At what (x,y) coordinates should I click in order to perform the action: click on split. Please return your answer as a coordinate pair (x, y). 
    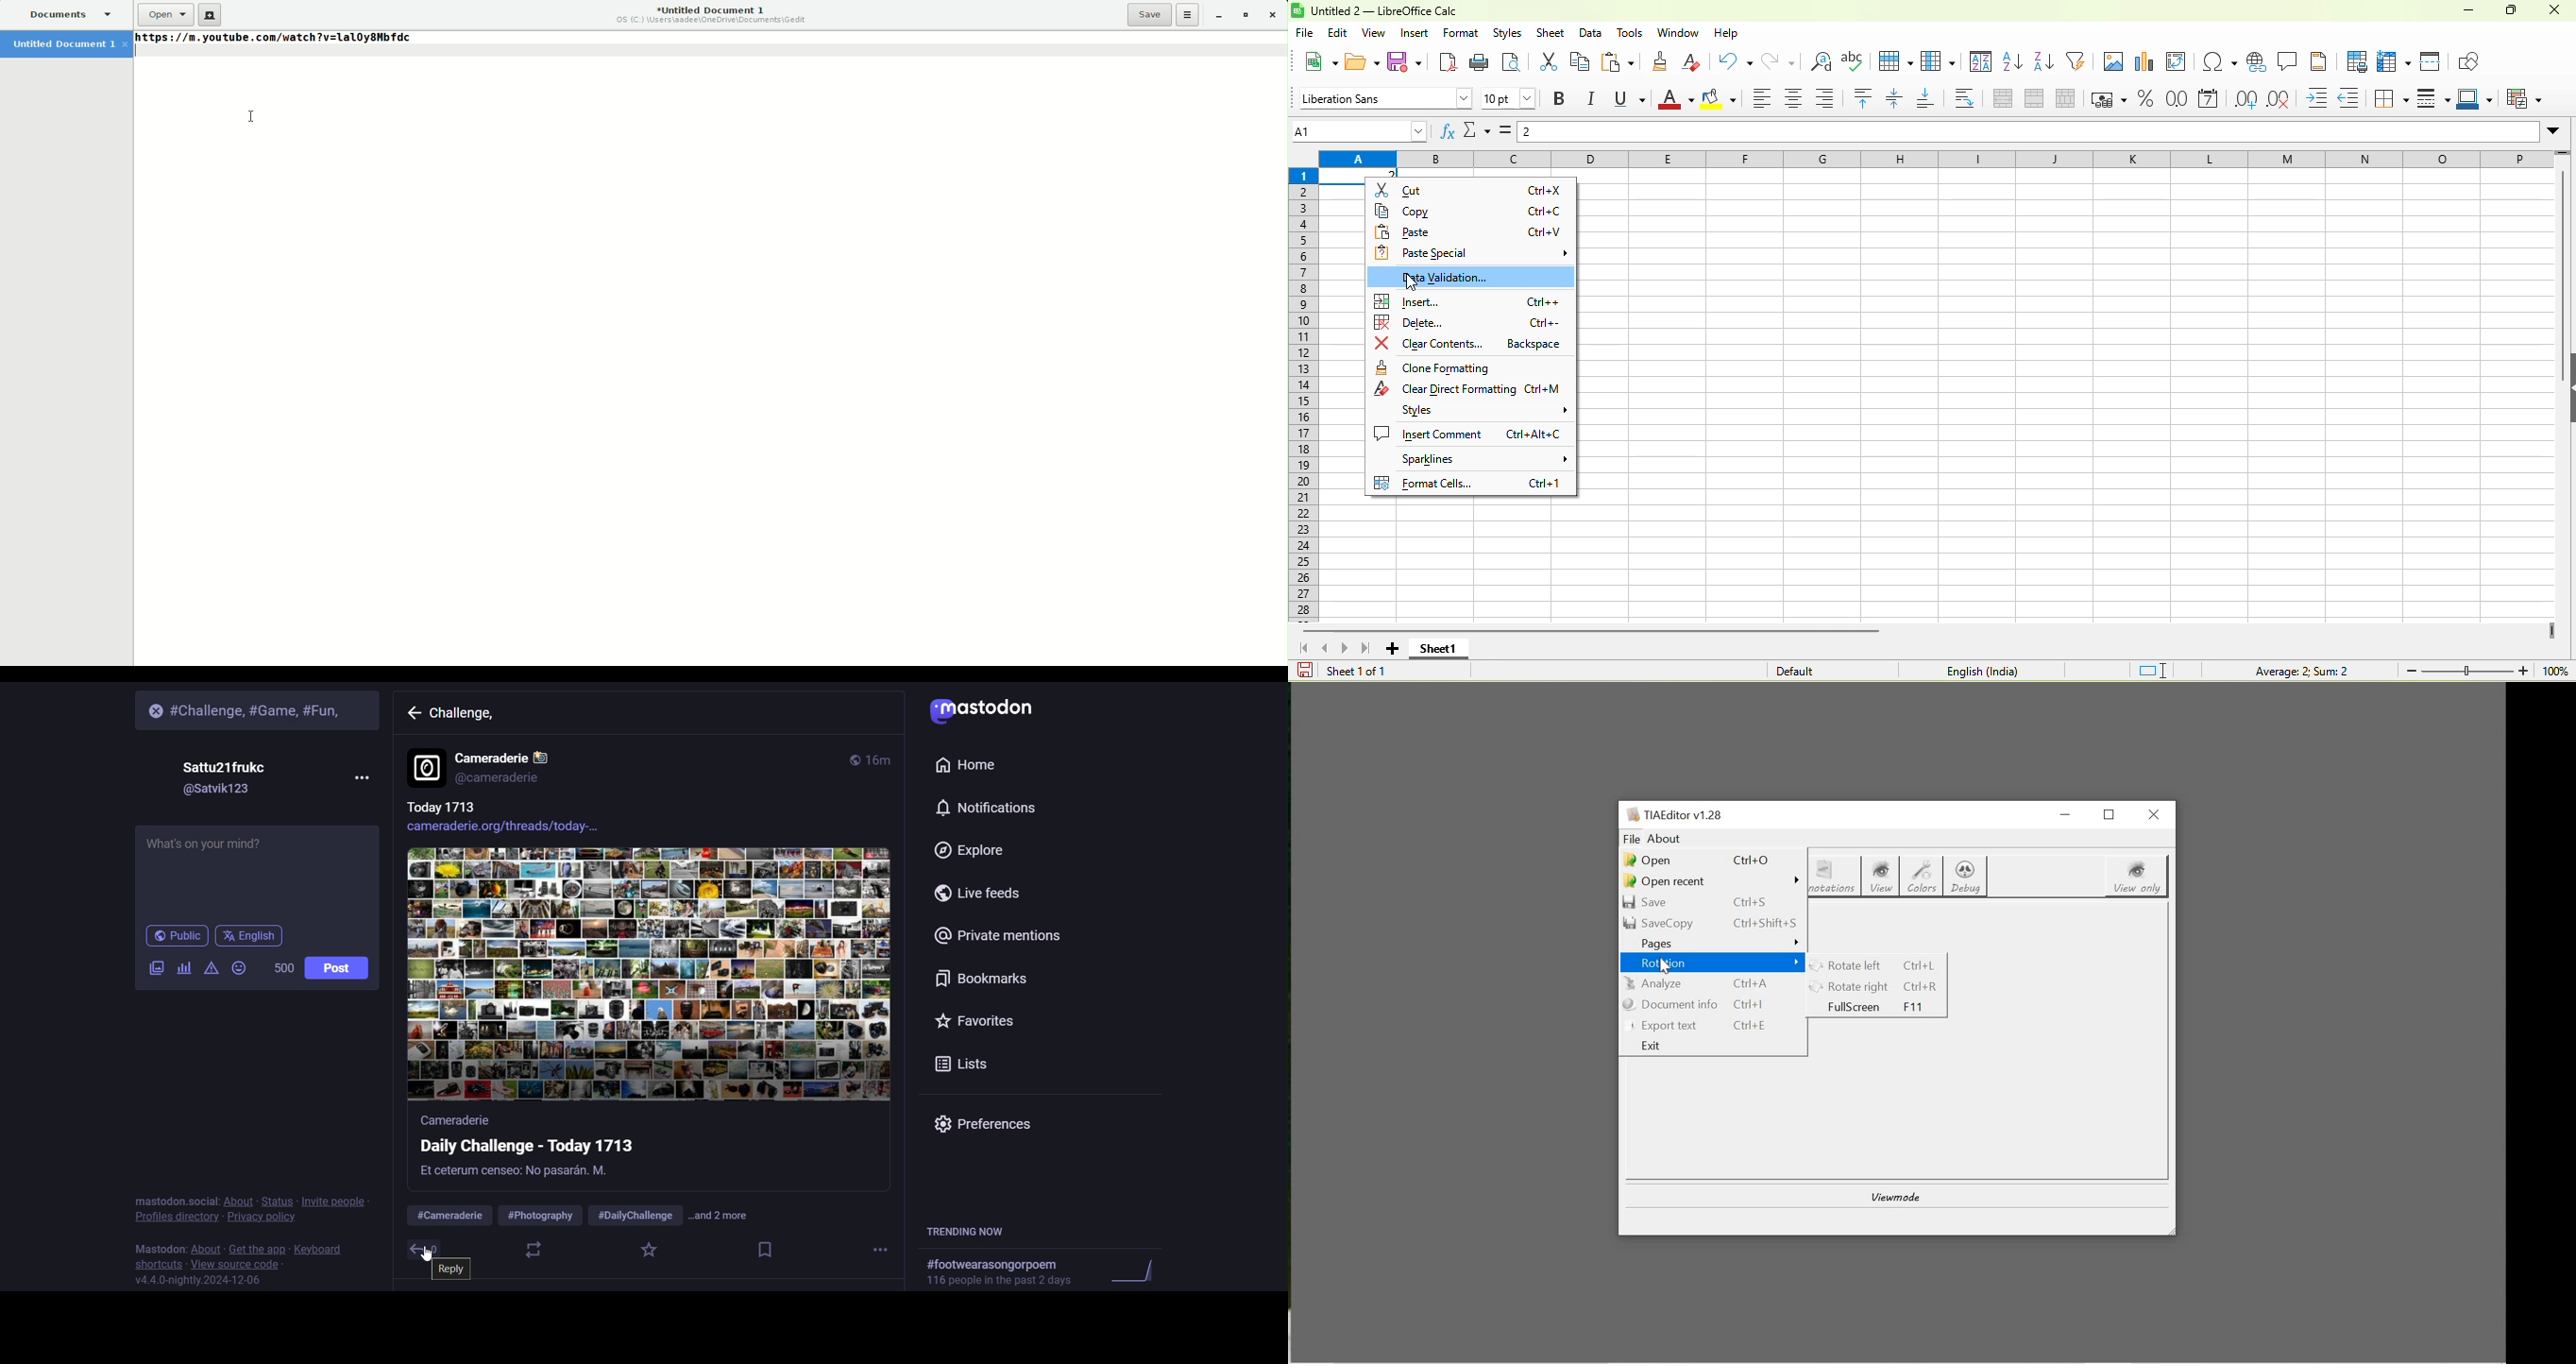
    Looking at the image, I should click on (2071, 99).